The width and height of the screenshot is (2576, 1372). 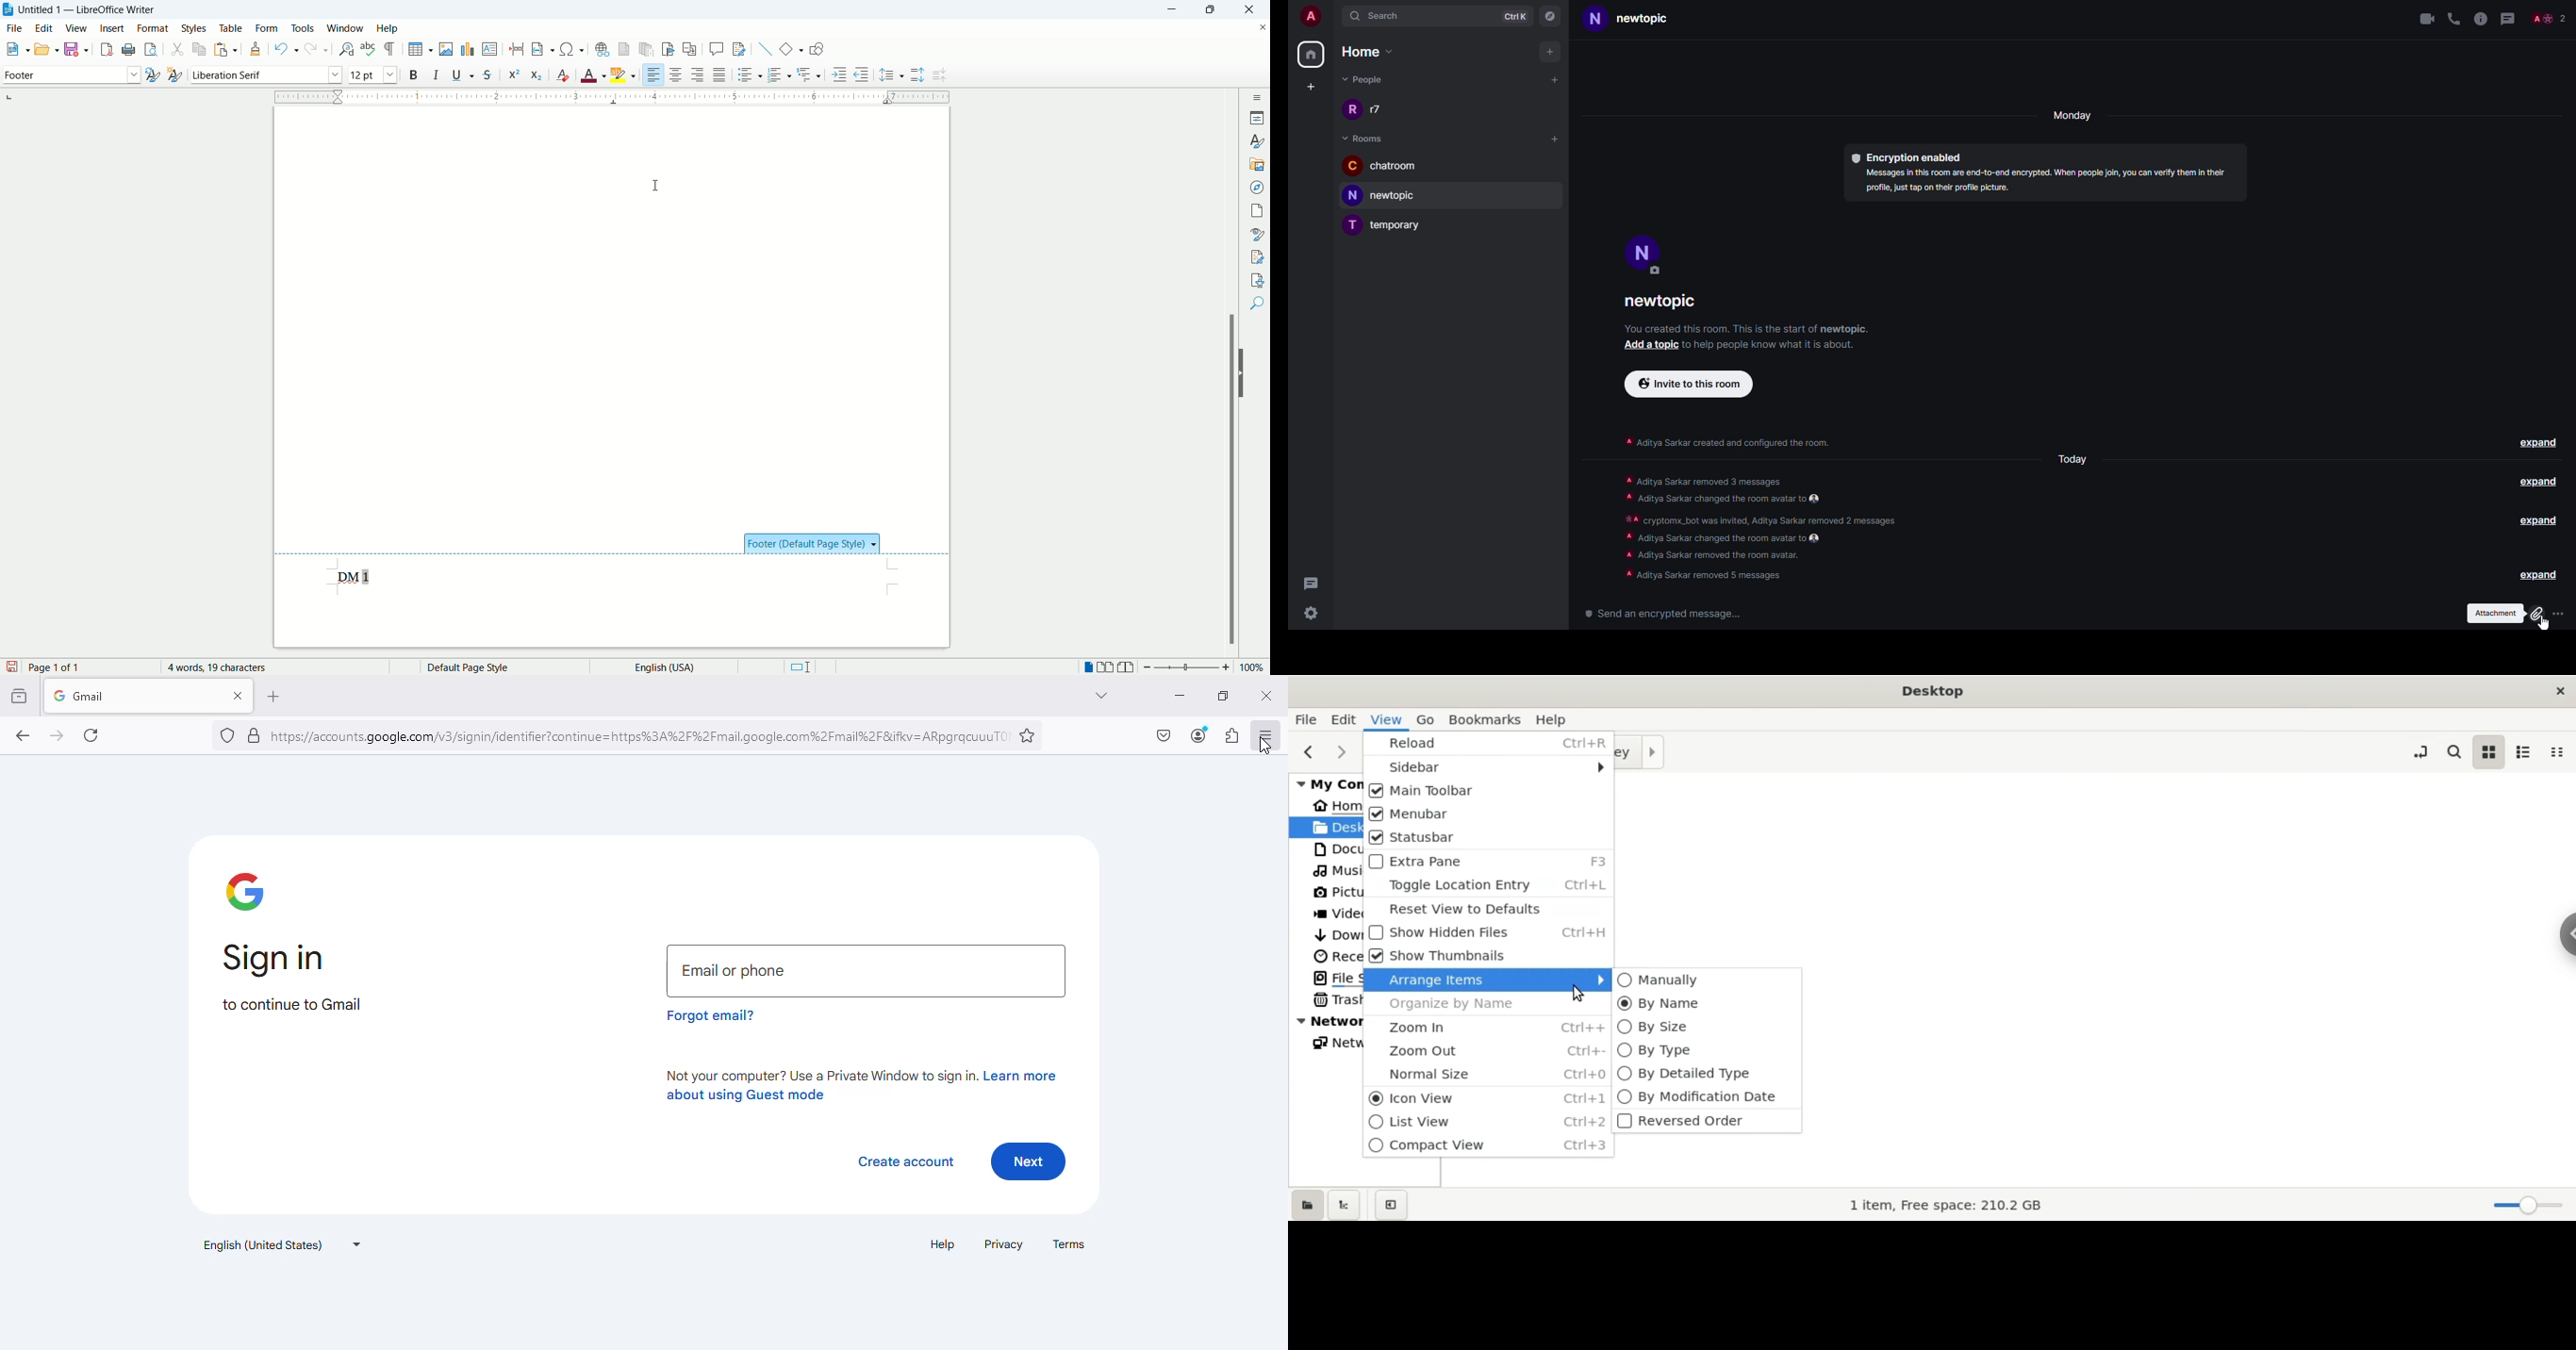 I want to click on expand, so click(x=2536, y=442).